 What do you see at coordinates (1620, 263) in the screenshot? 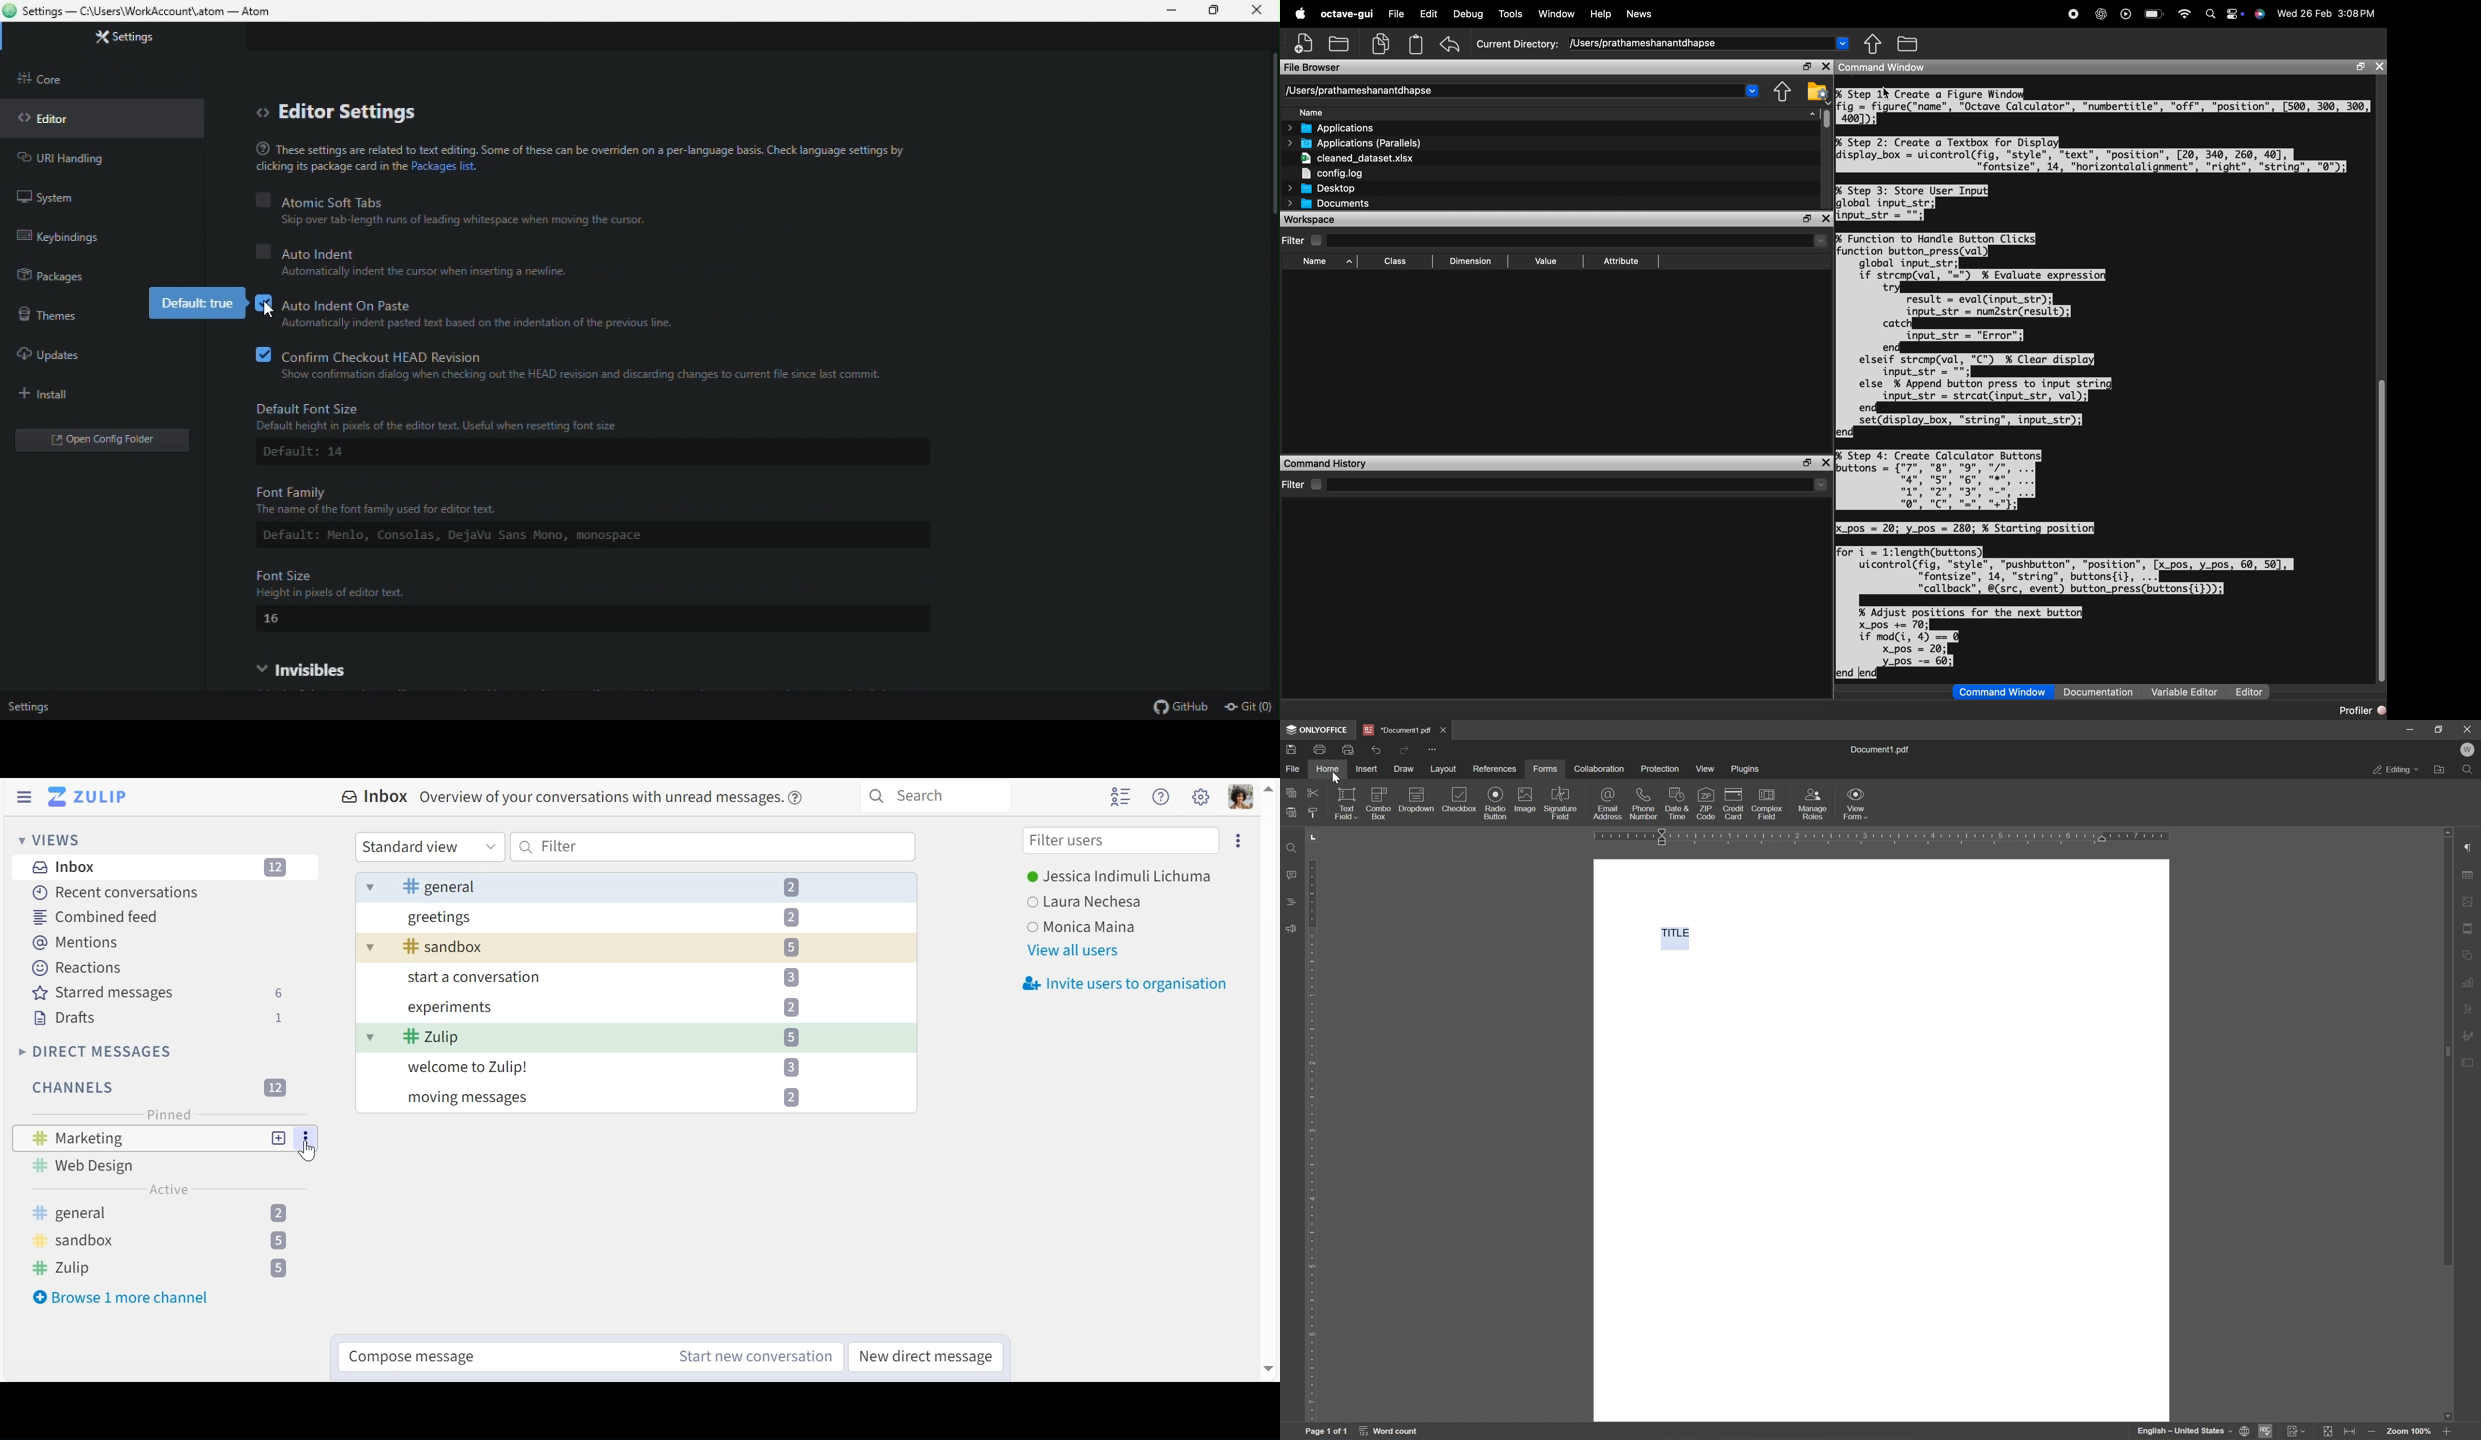
I see `Attribute` at bounding box center [1620, 263].